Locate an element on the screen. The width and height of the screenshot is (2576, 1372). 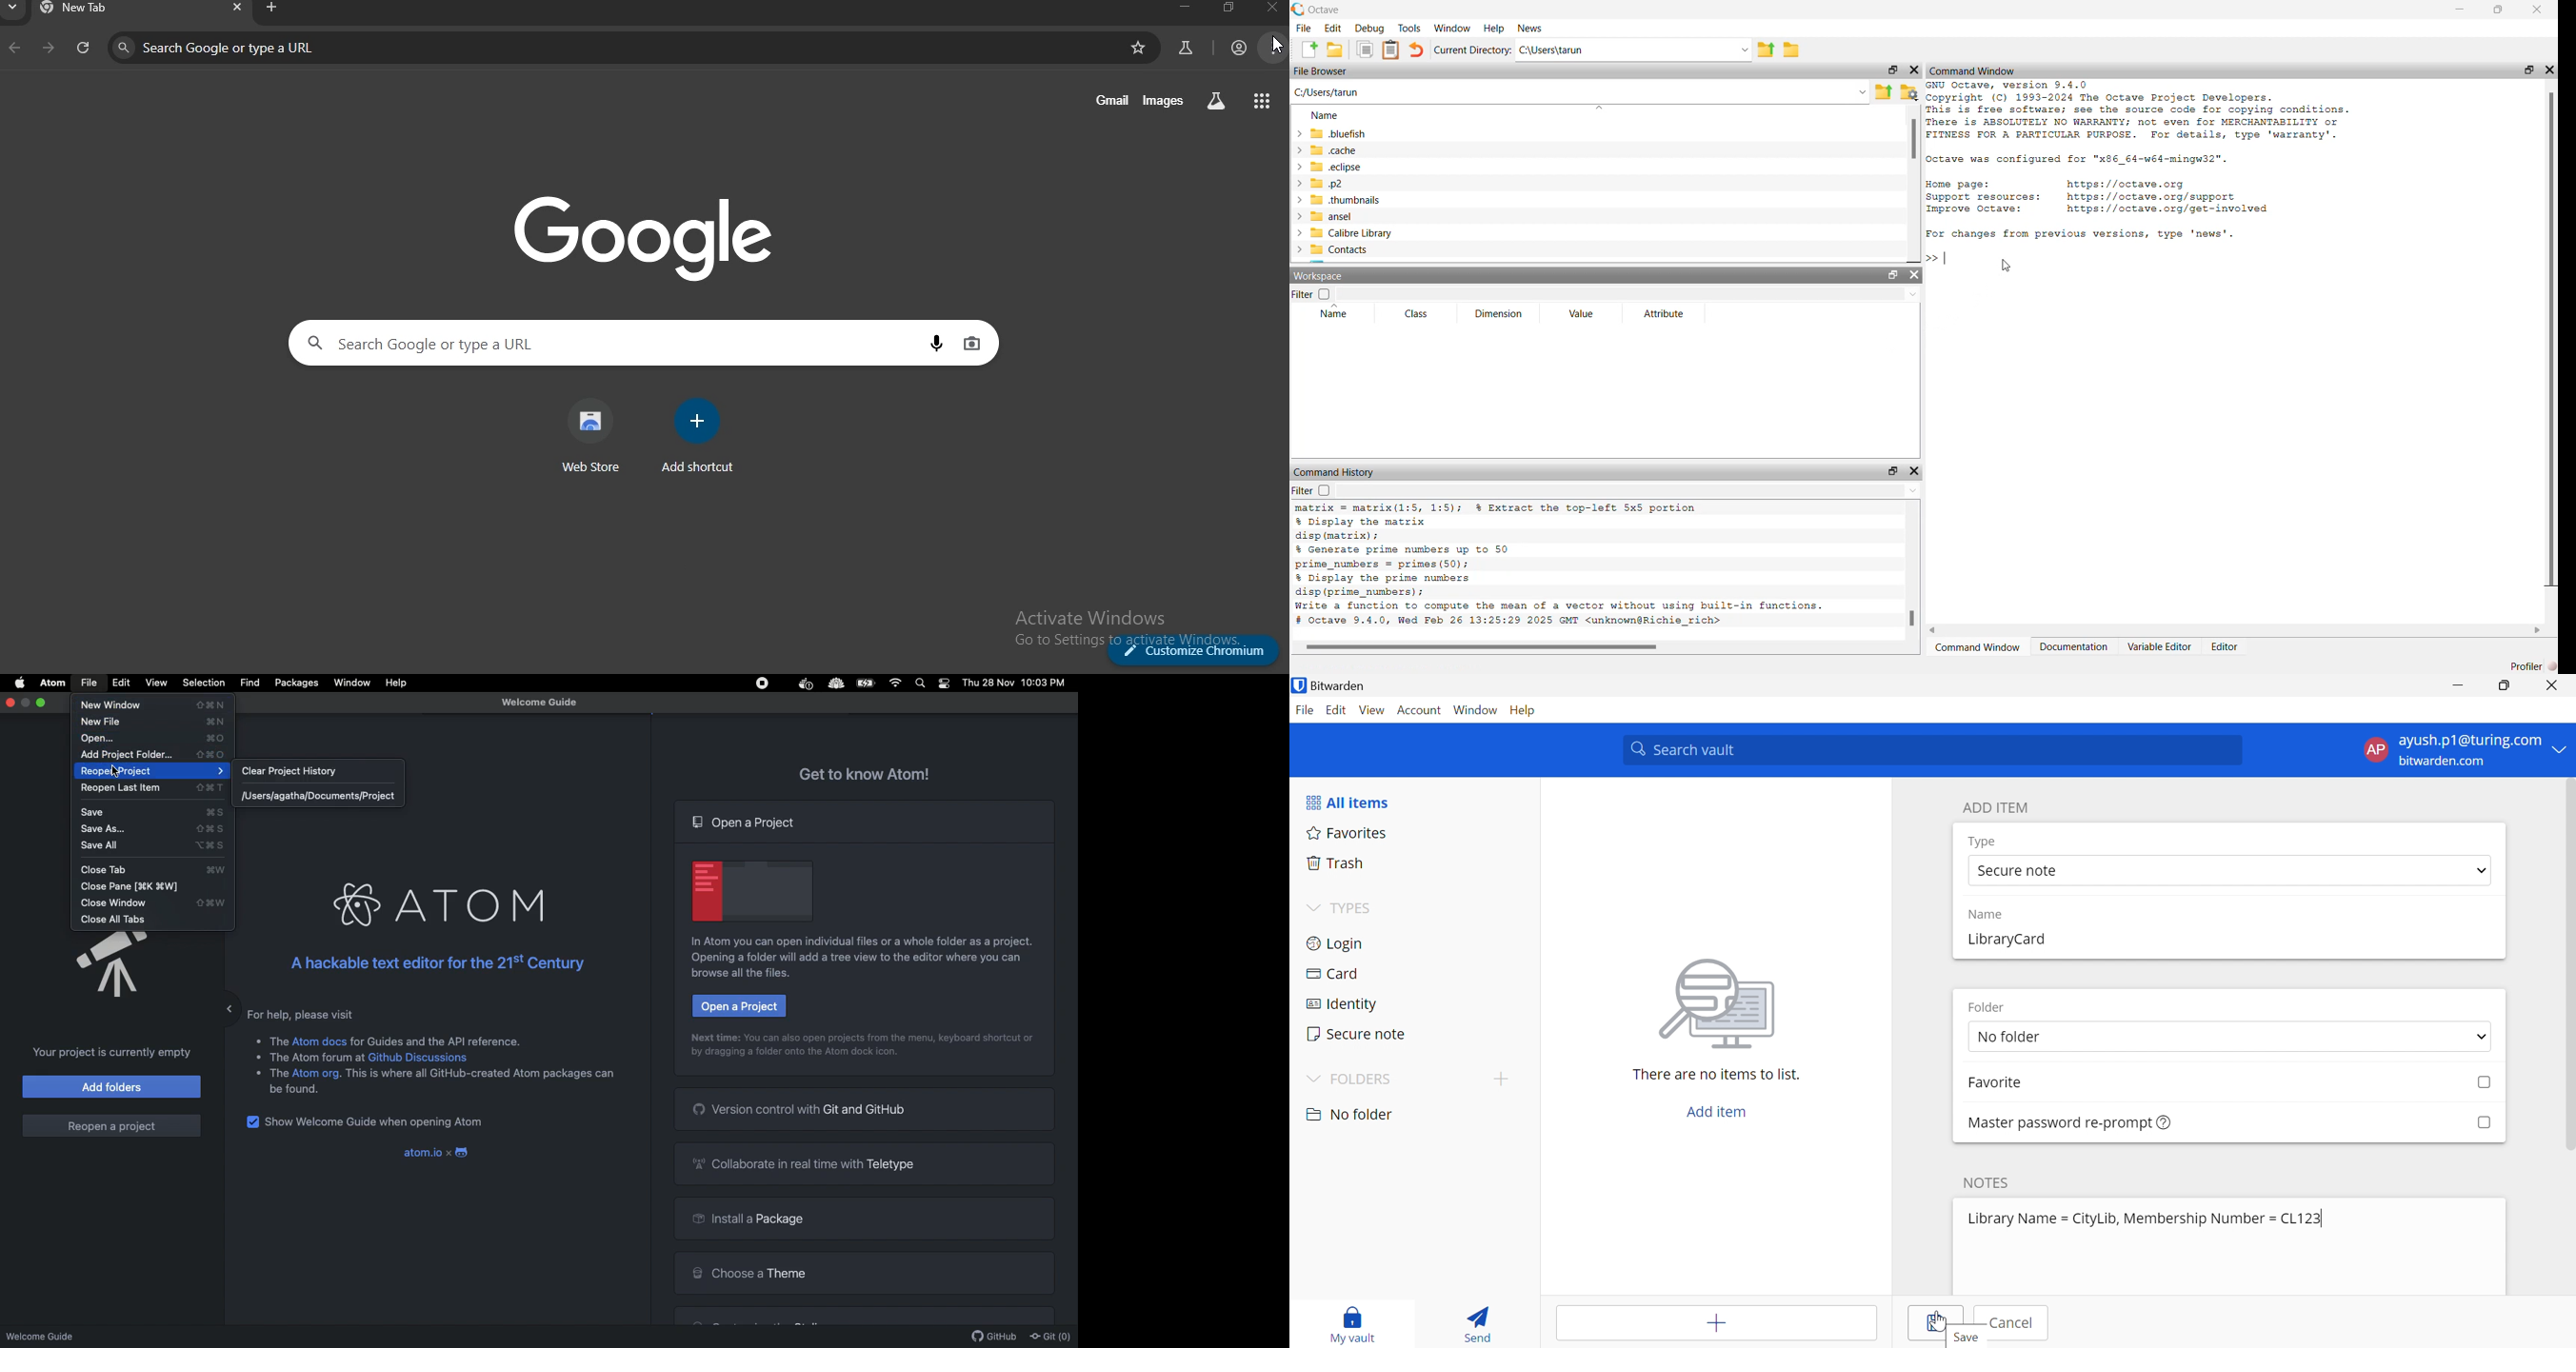
Secure note is located at coordinates (1411, 1031).